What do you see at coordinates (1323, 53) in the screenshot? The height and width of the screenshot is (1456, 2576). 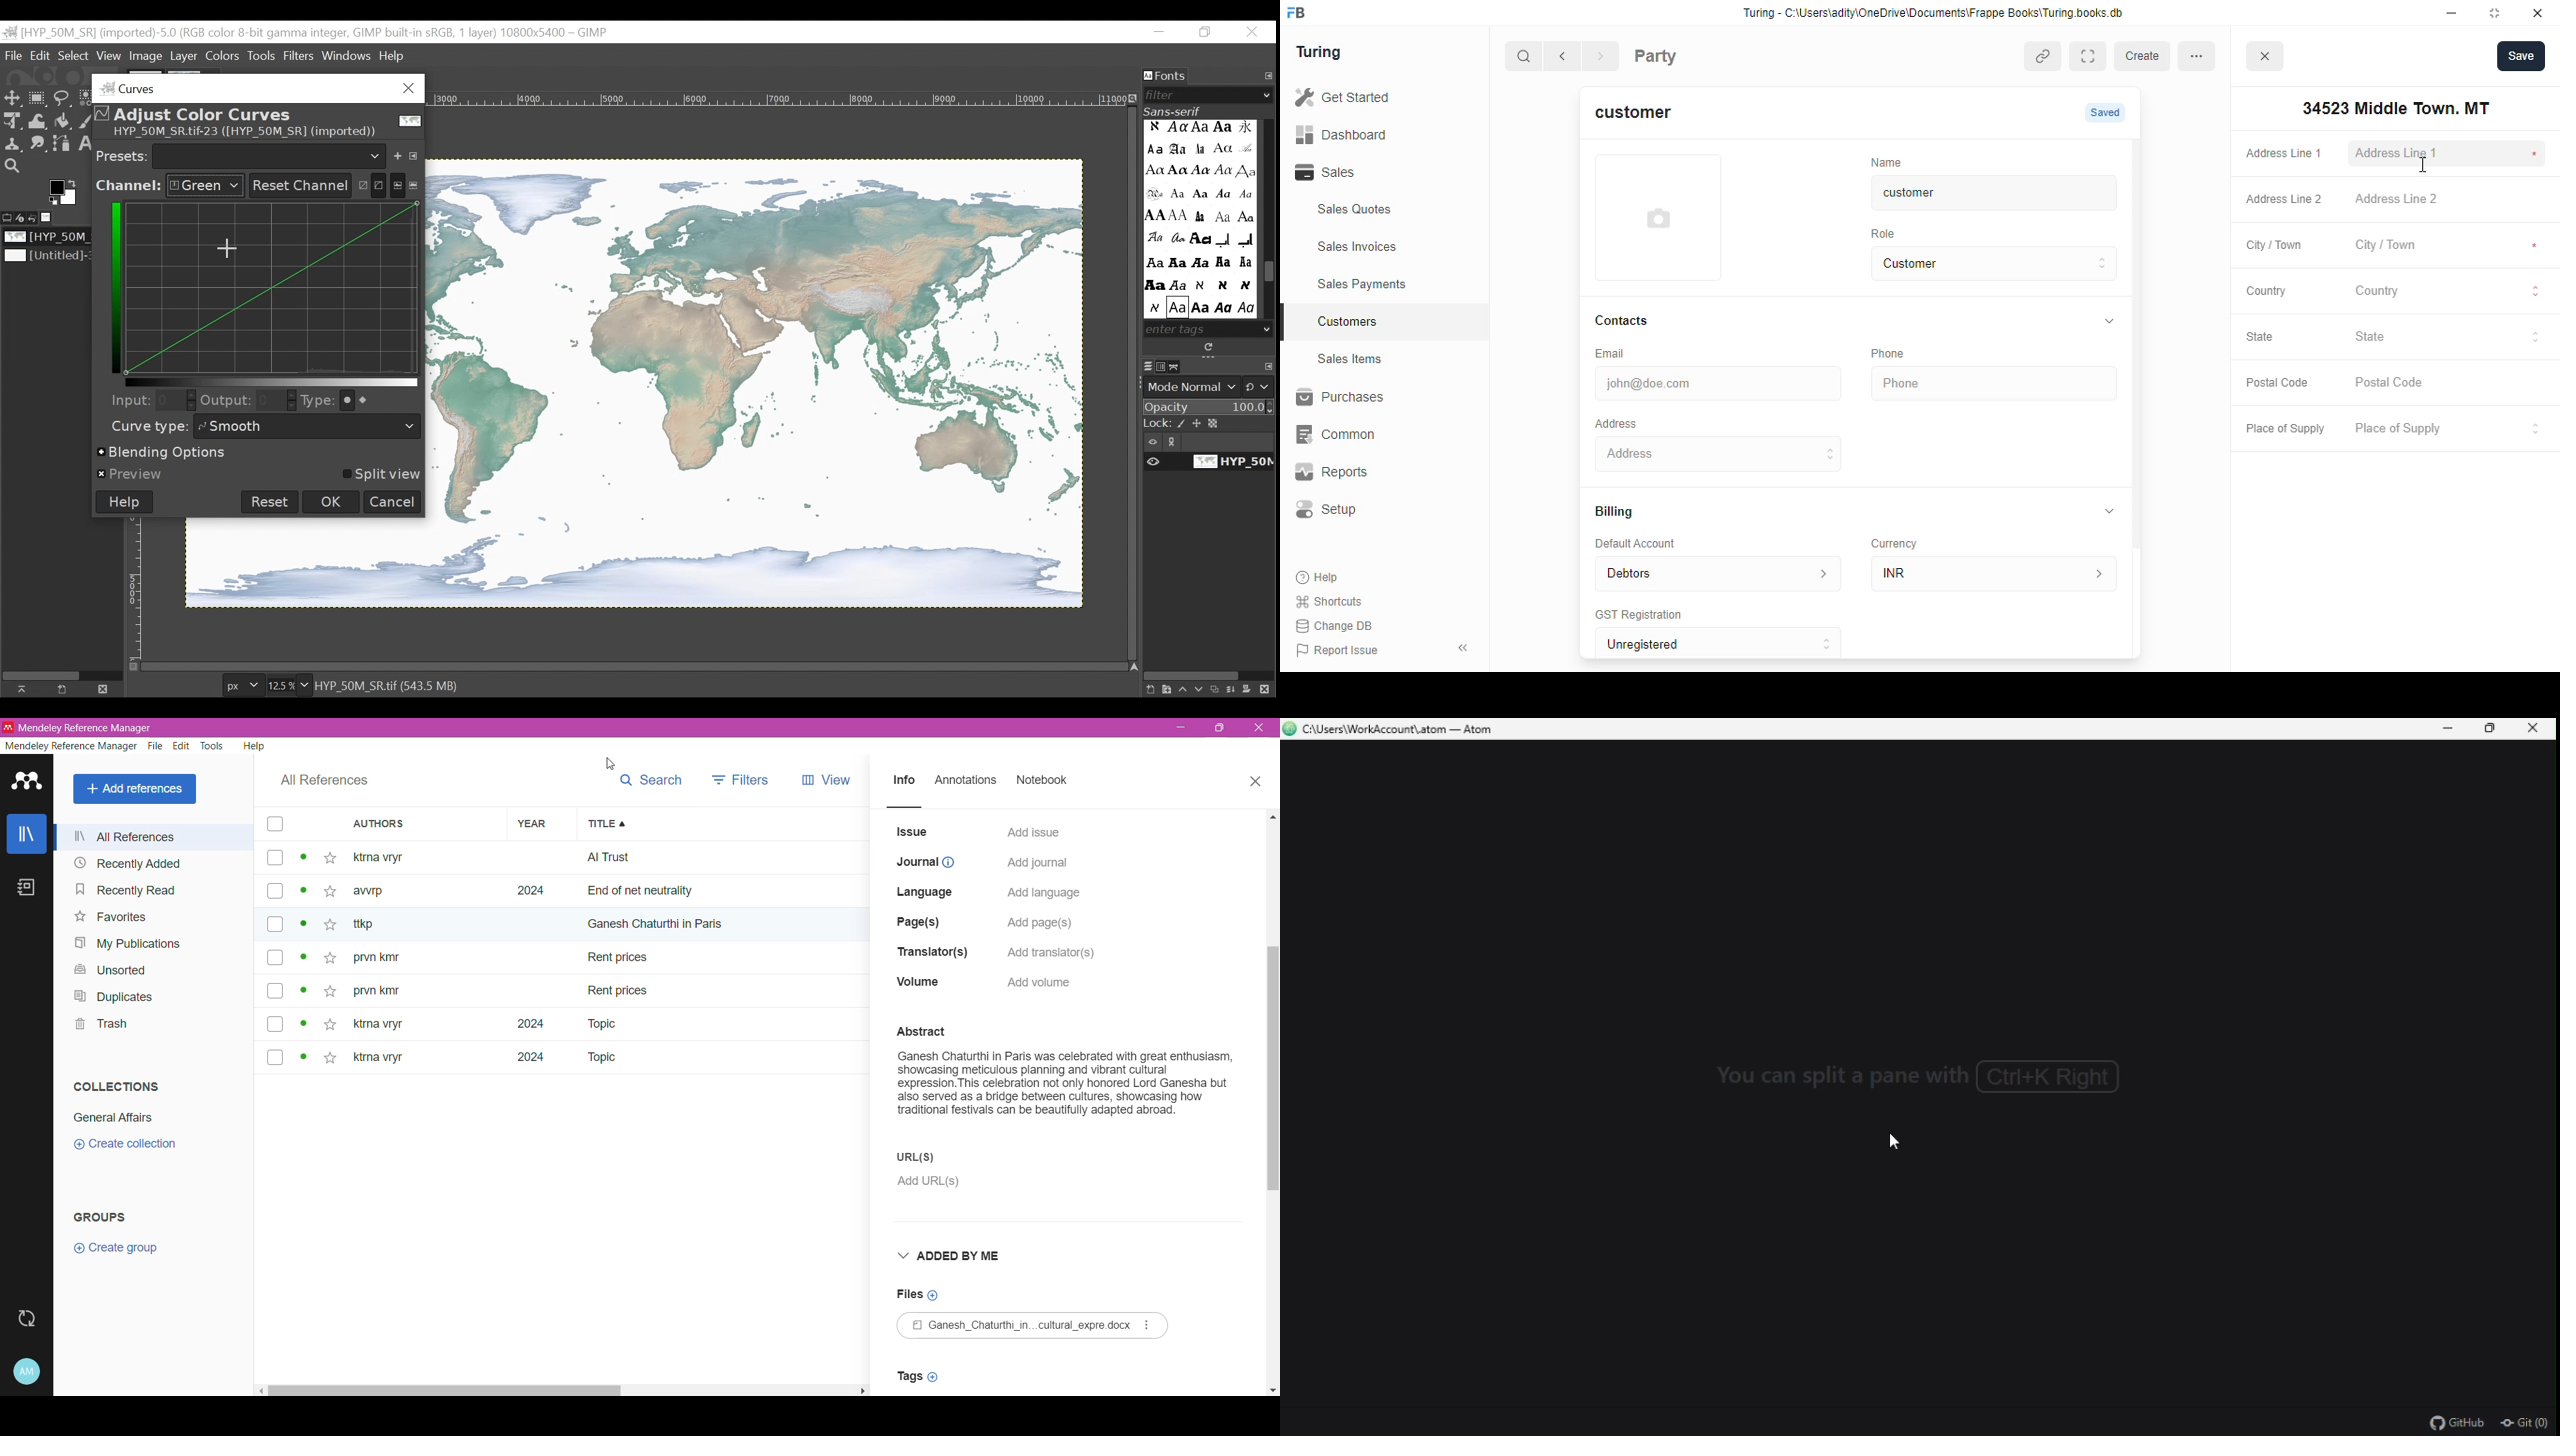 I see `Turing` at bounding box center [1323, 53].